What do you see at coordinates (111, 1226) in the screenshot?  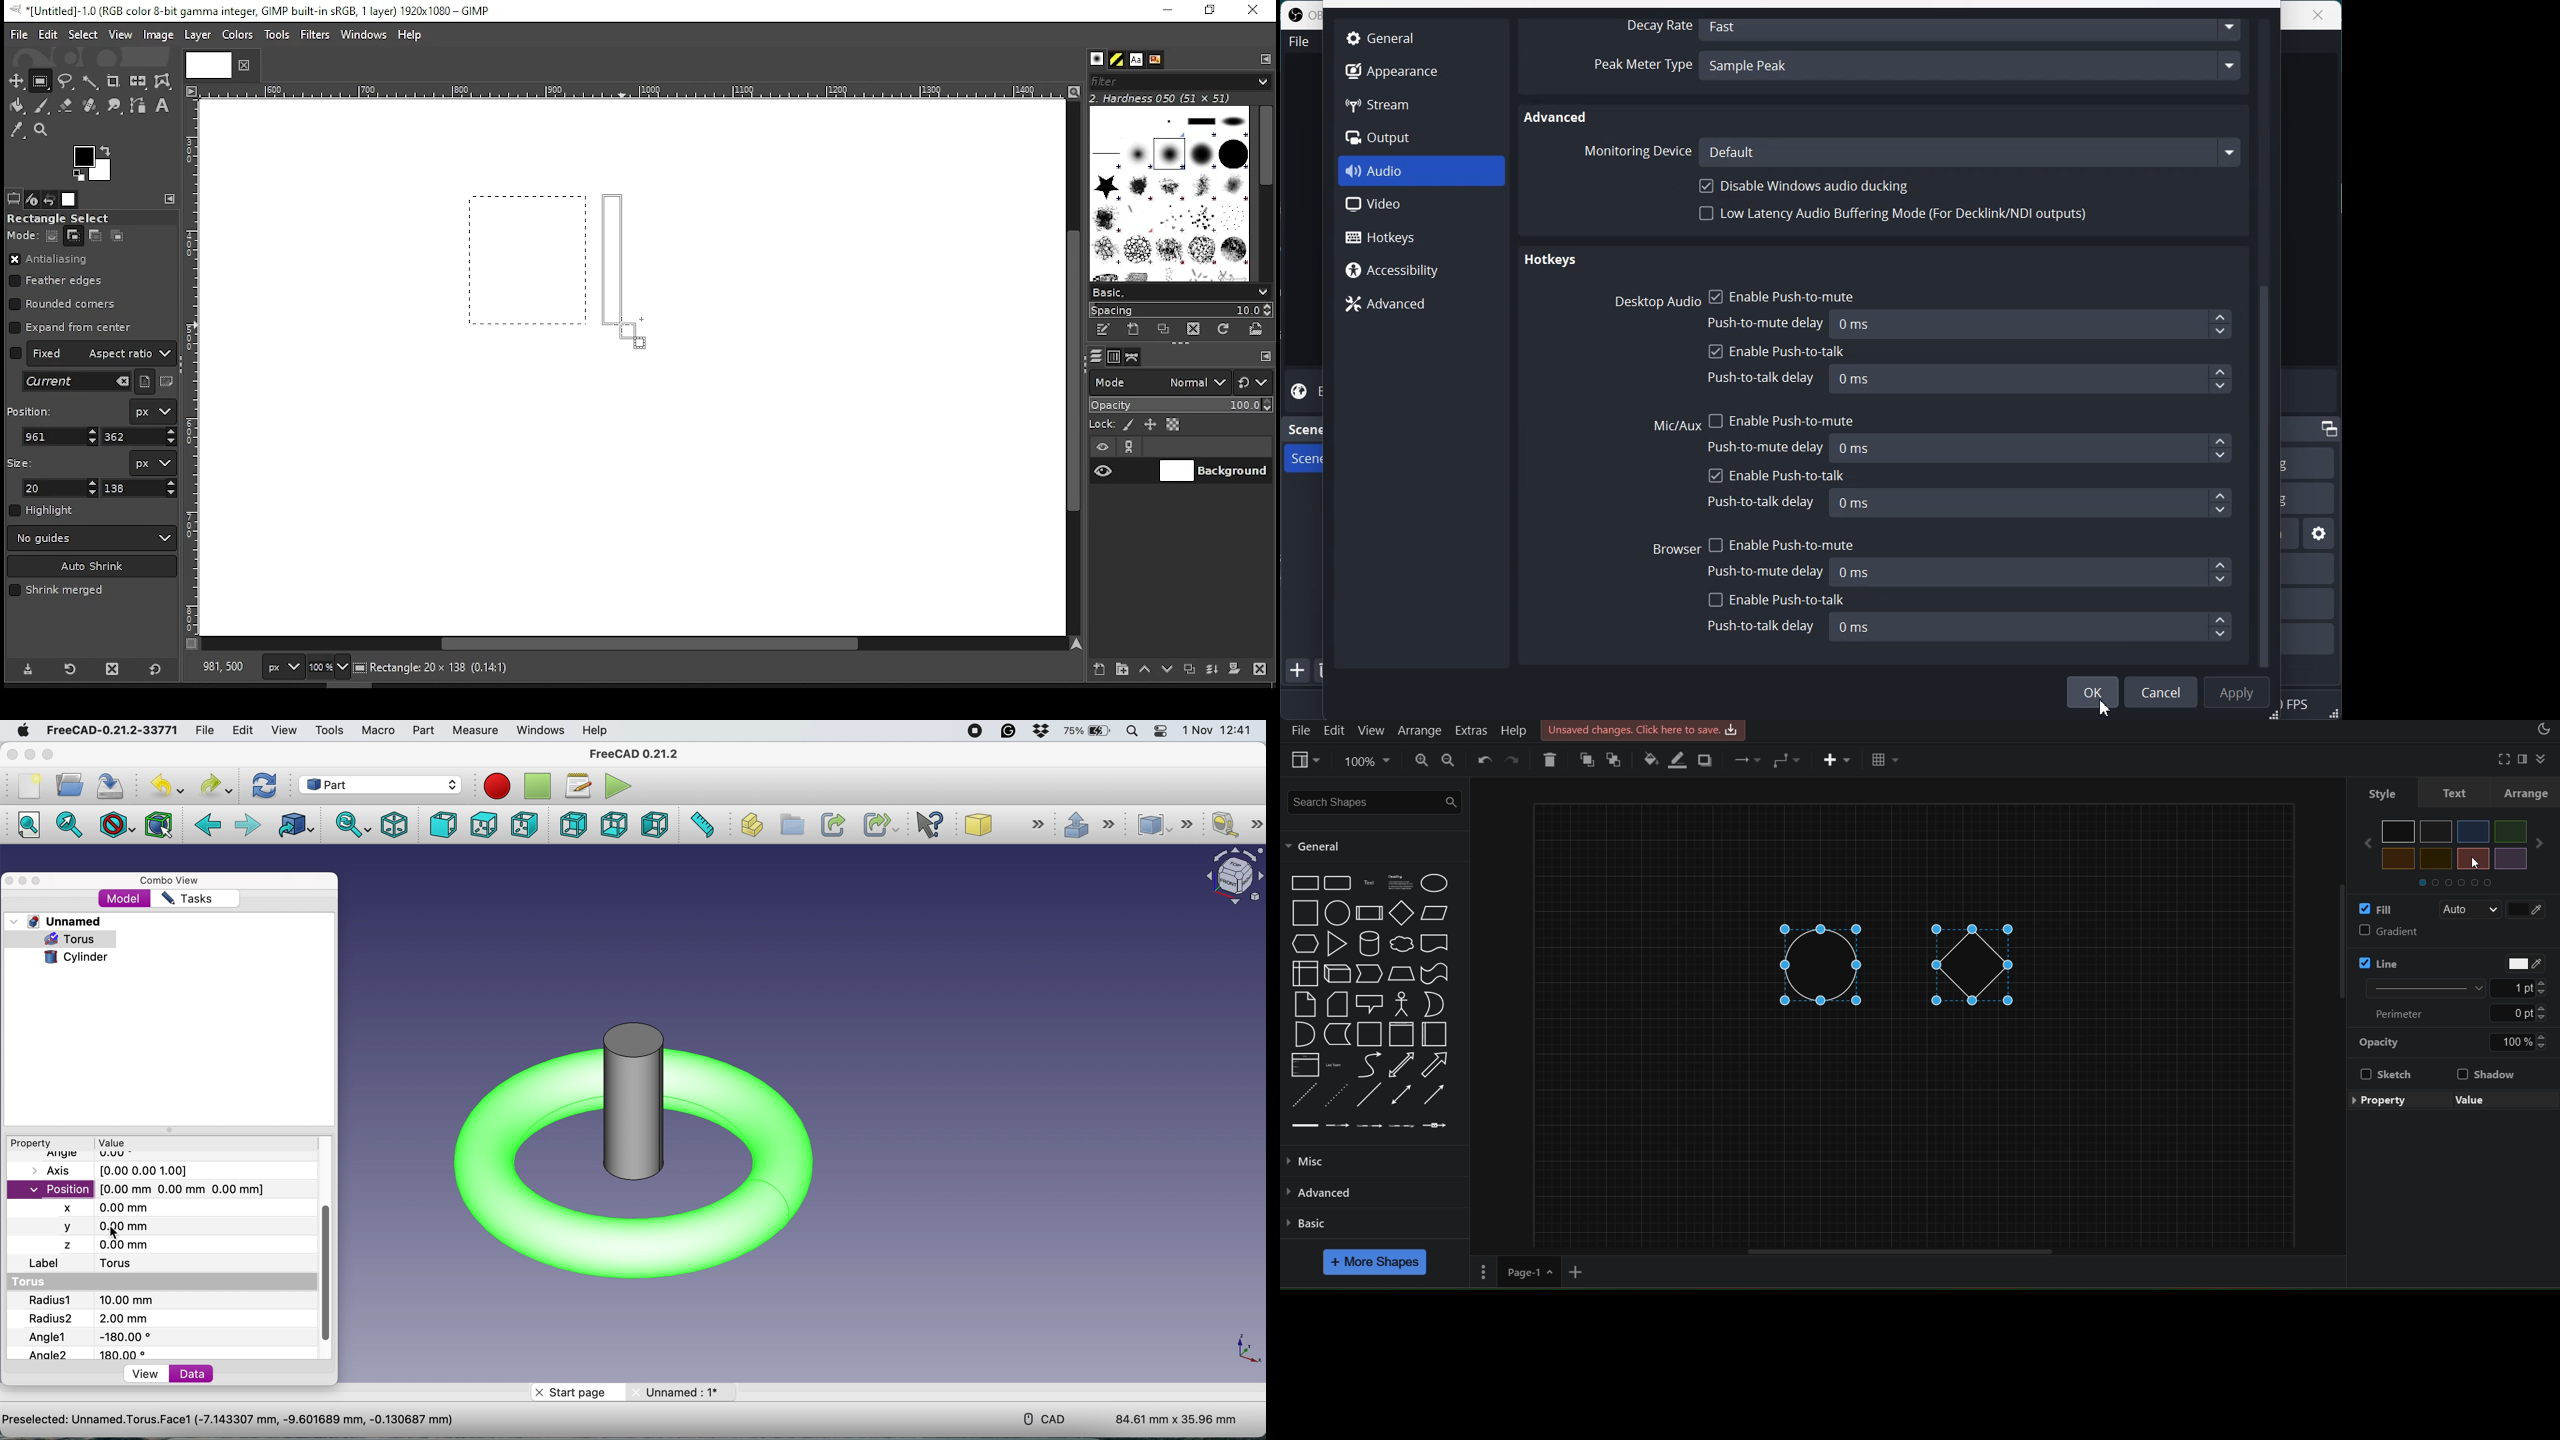 I see `y axis` at bounding box center [111, 1226].